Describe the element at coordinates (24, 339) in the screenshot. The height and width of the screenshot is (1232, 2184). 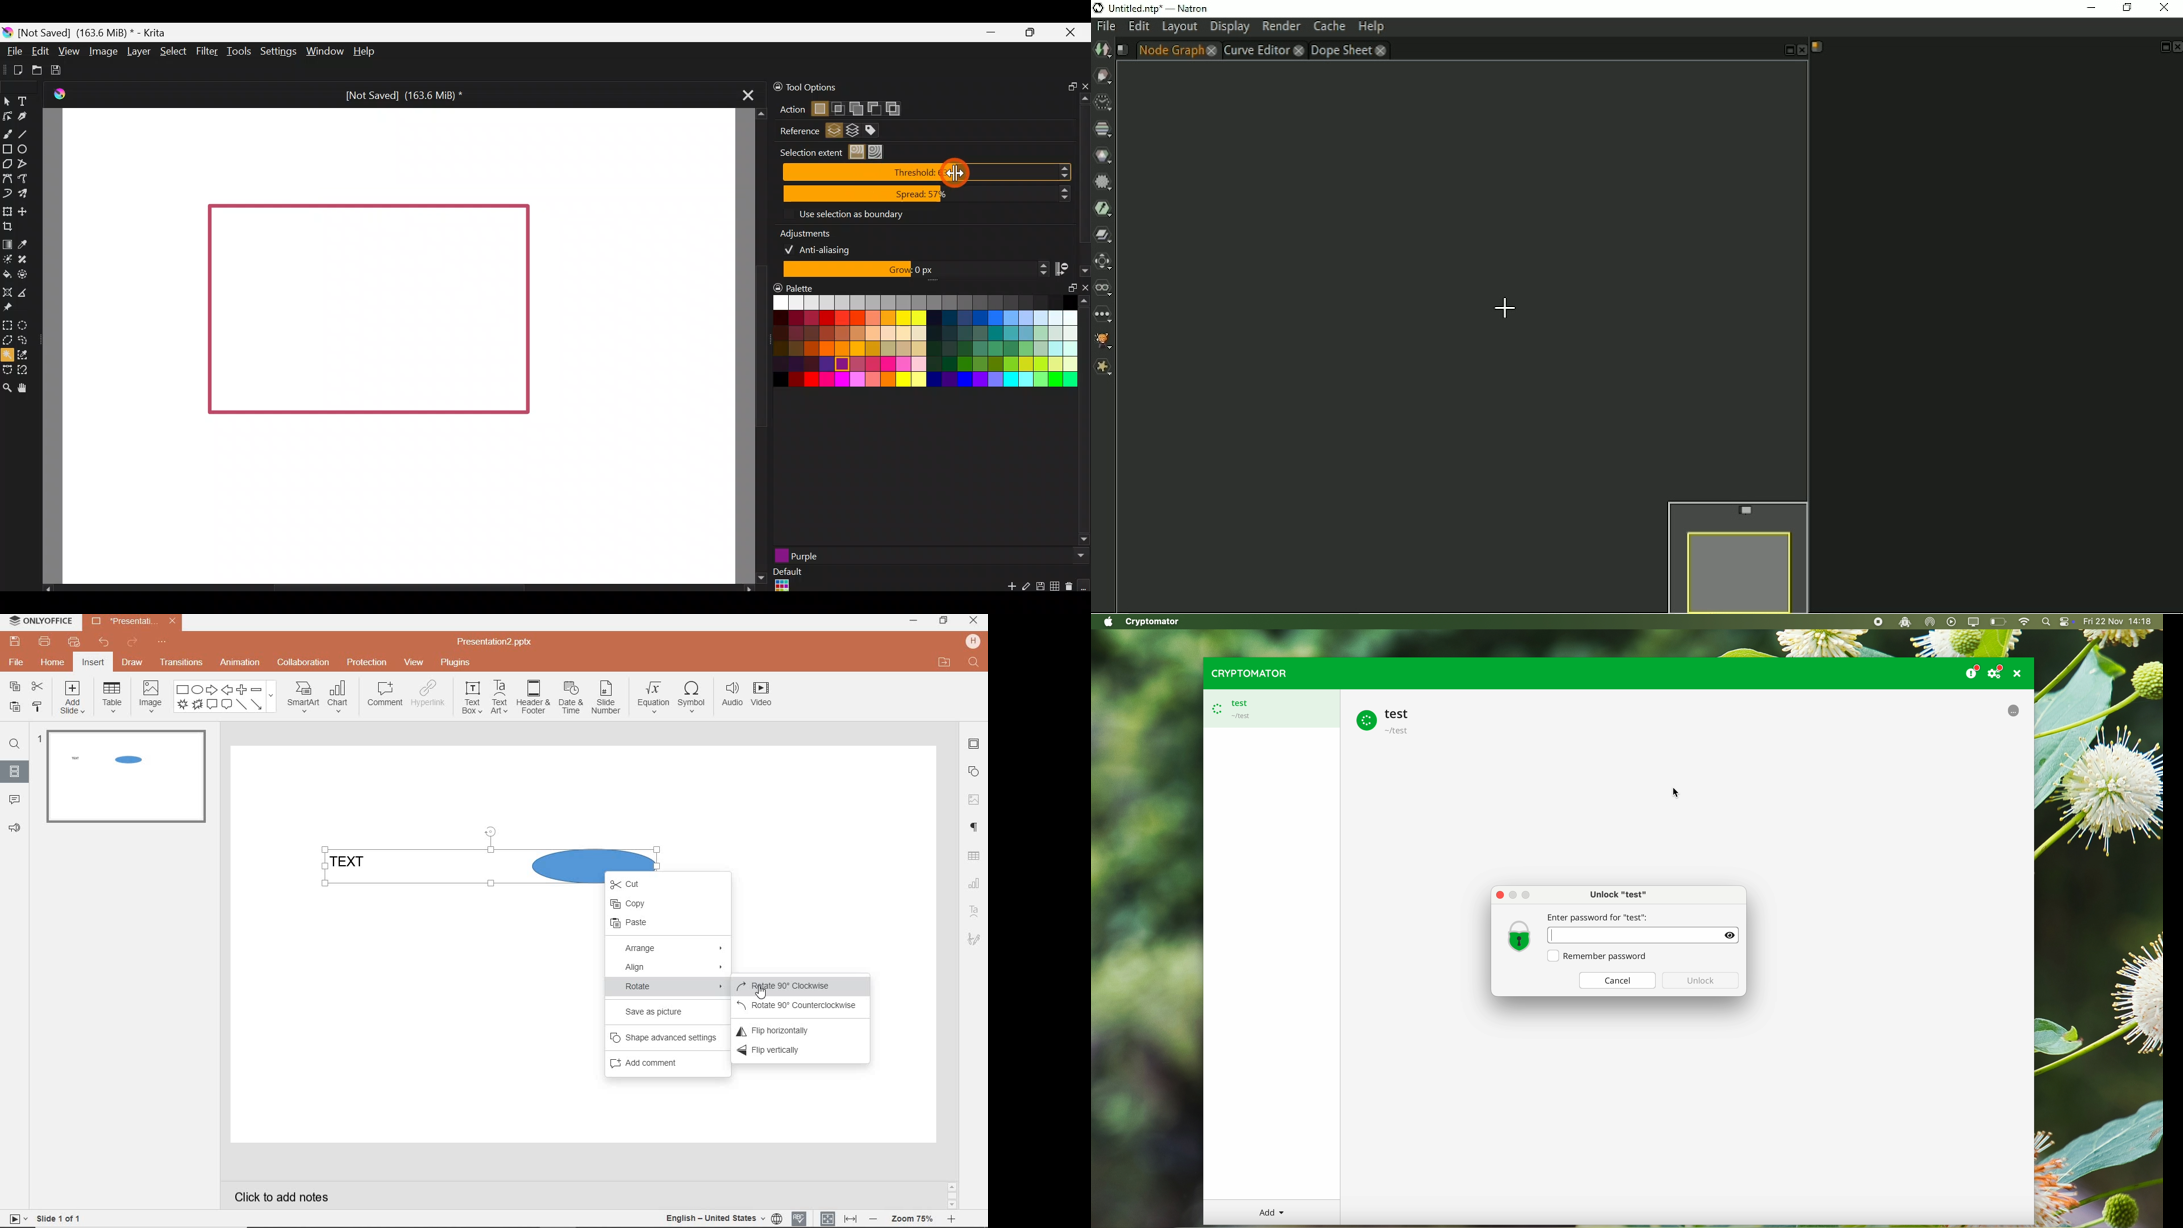
I see `Freehand selection tool` at that location.